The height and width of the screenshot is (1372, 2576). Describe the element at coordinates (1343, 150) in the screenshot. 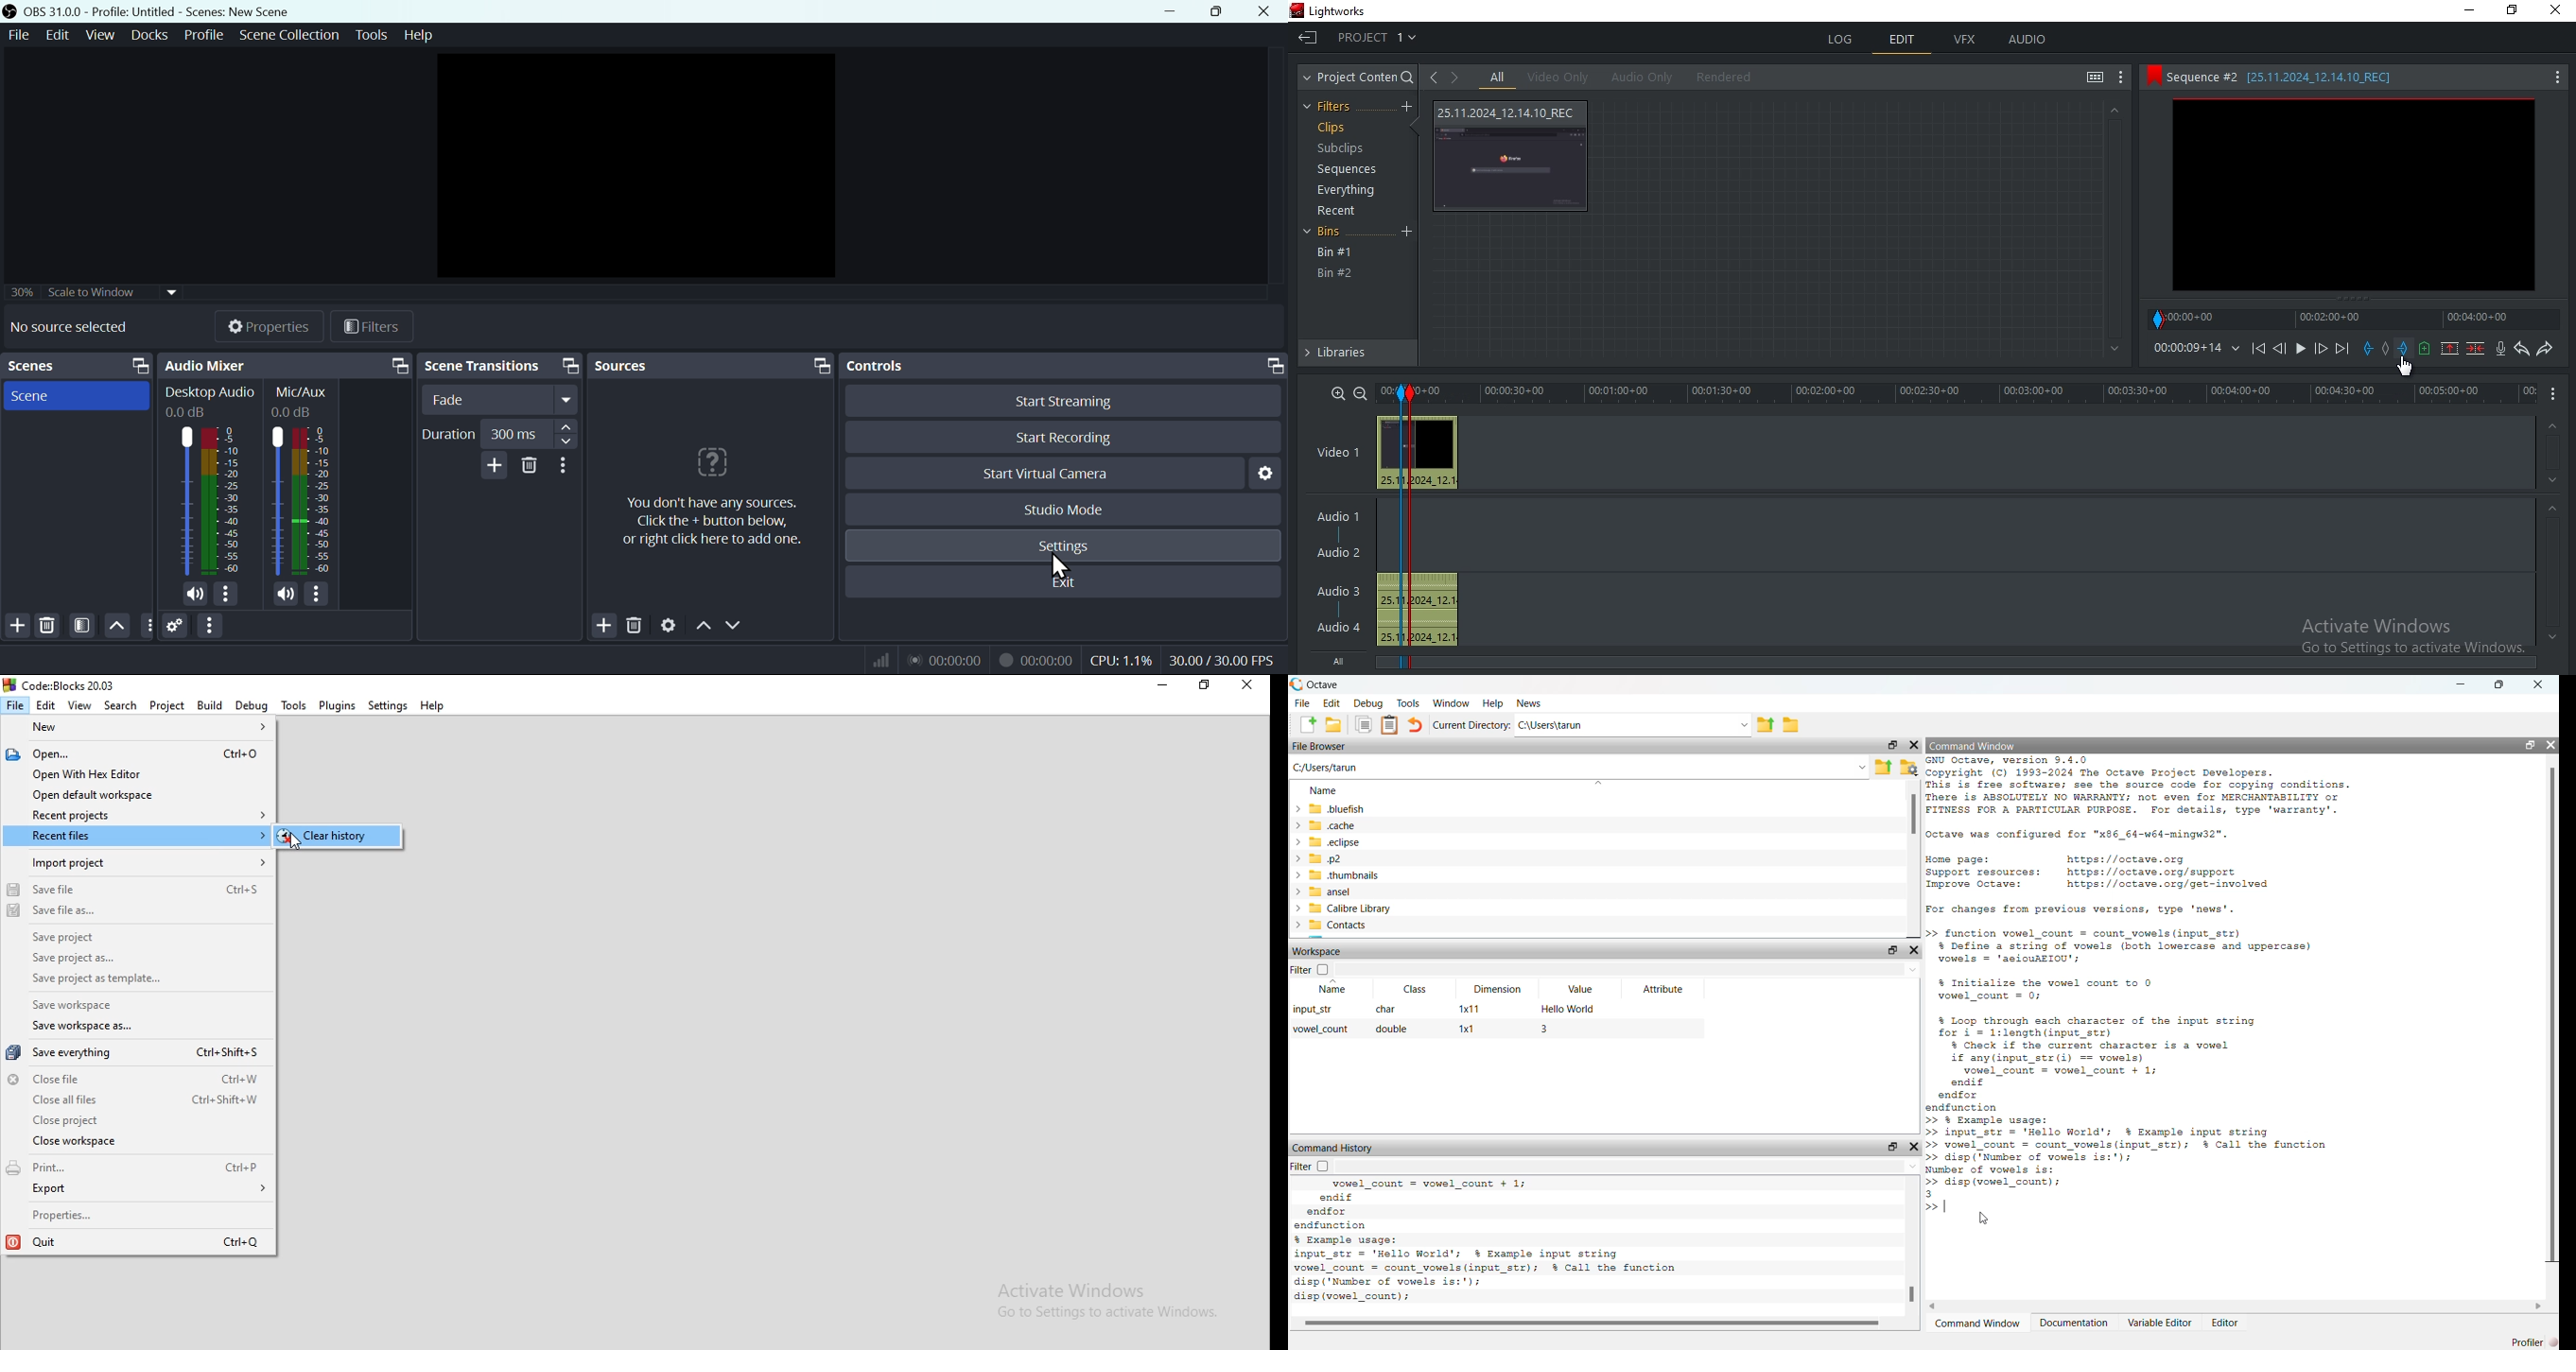

I see `subclips` at that location.